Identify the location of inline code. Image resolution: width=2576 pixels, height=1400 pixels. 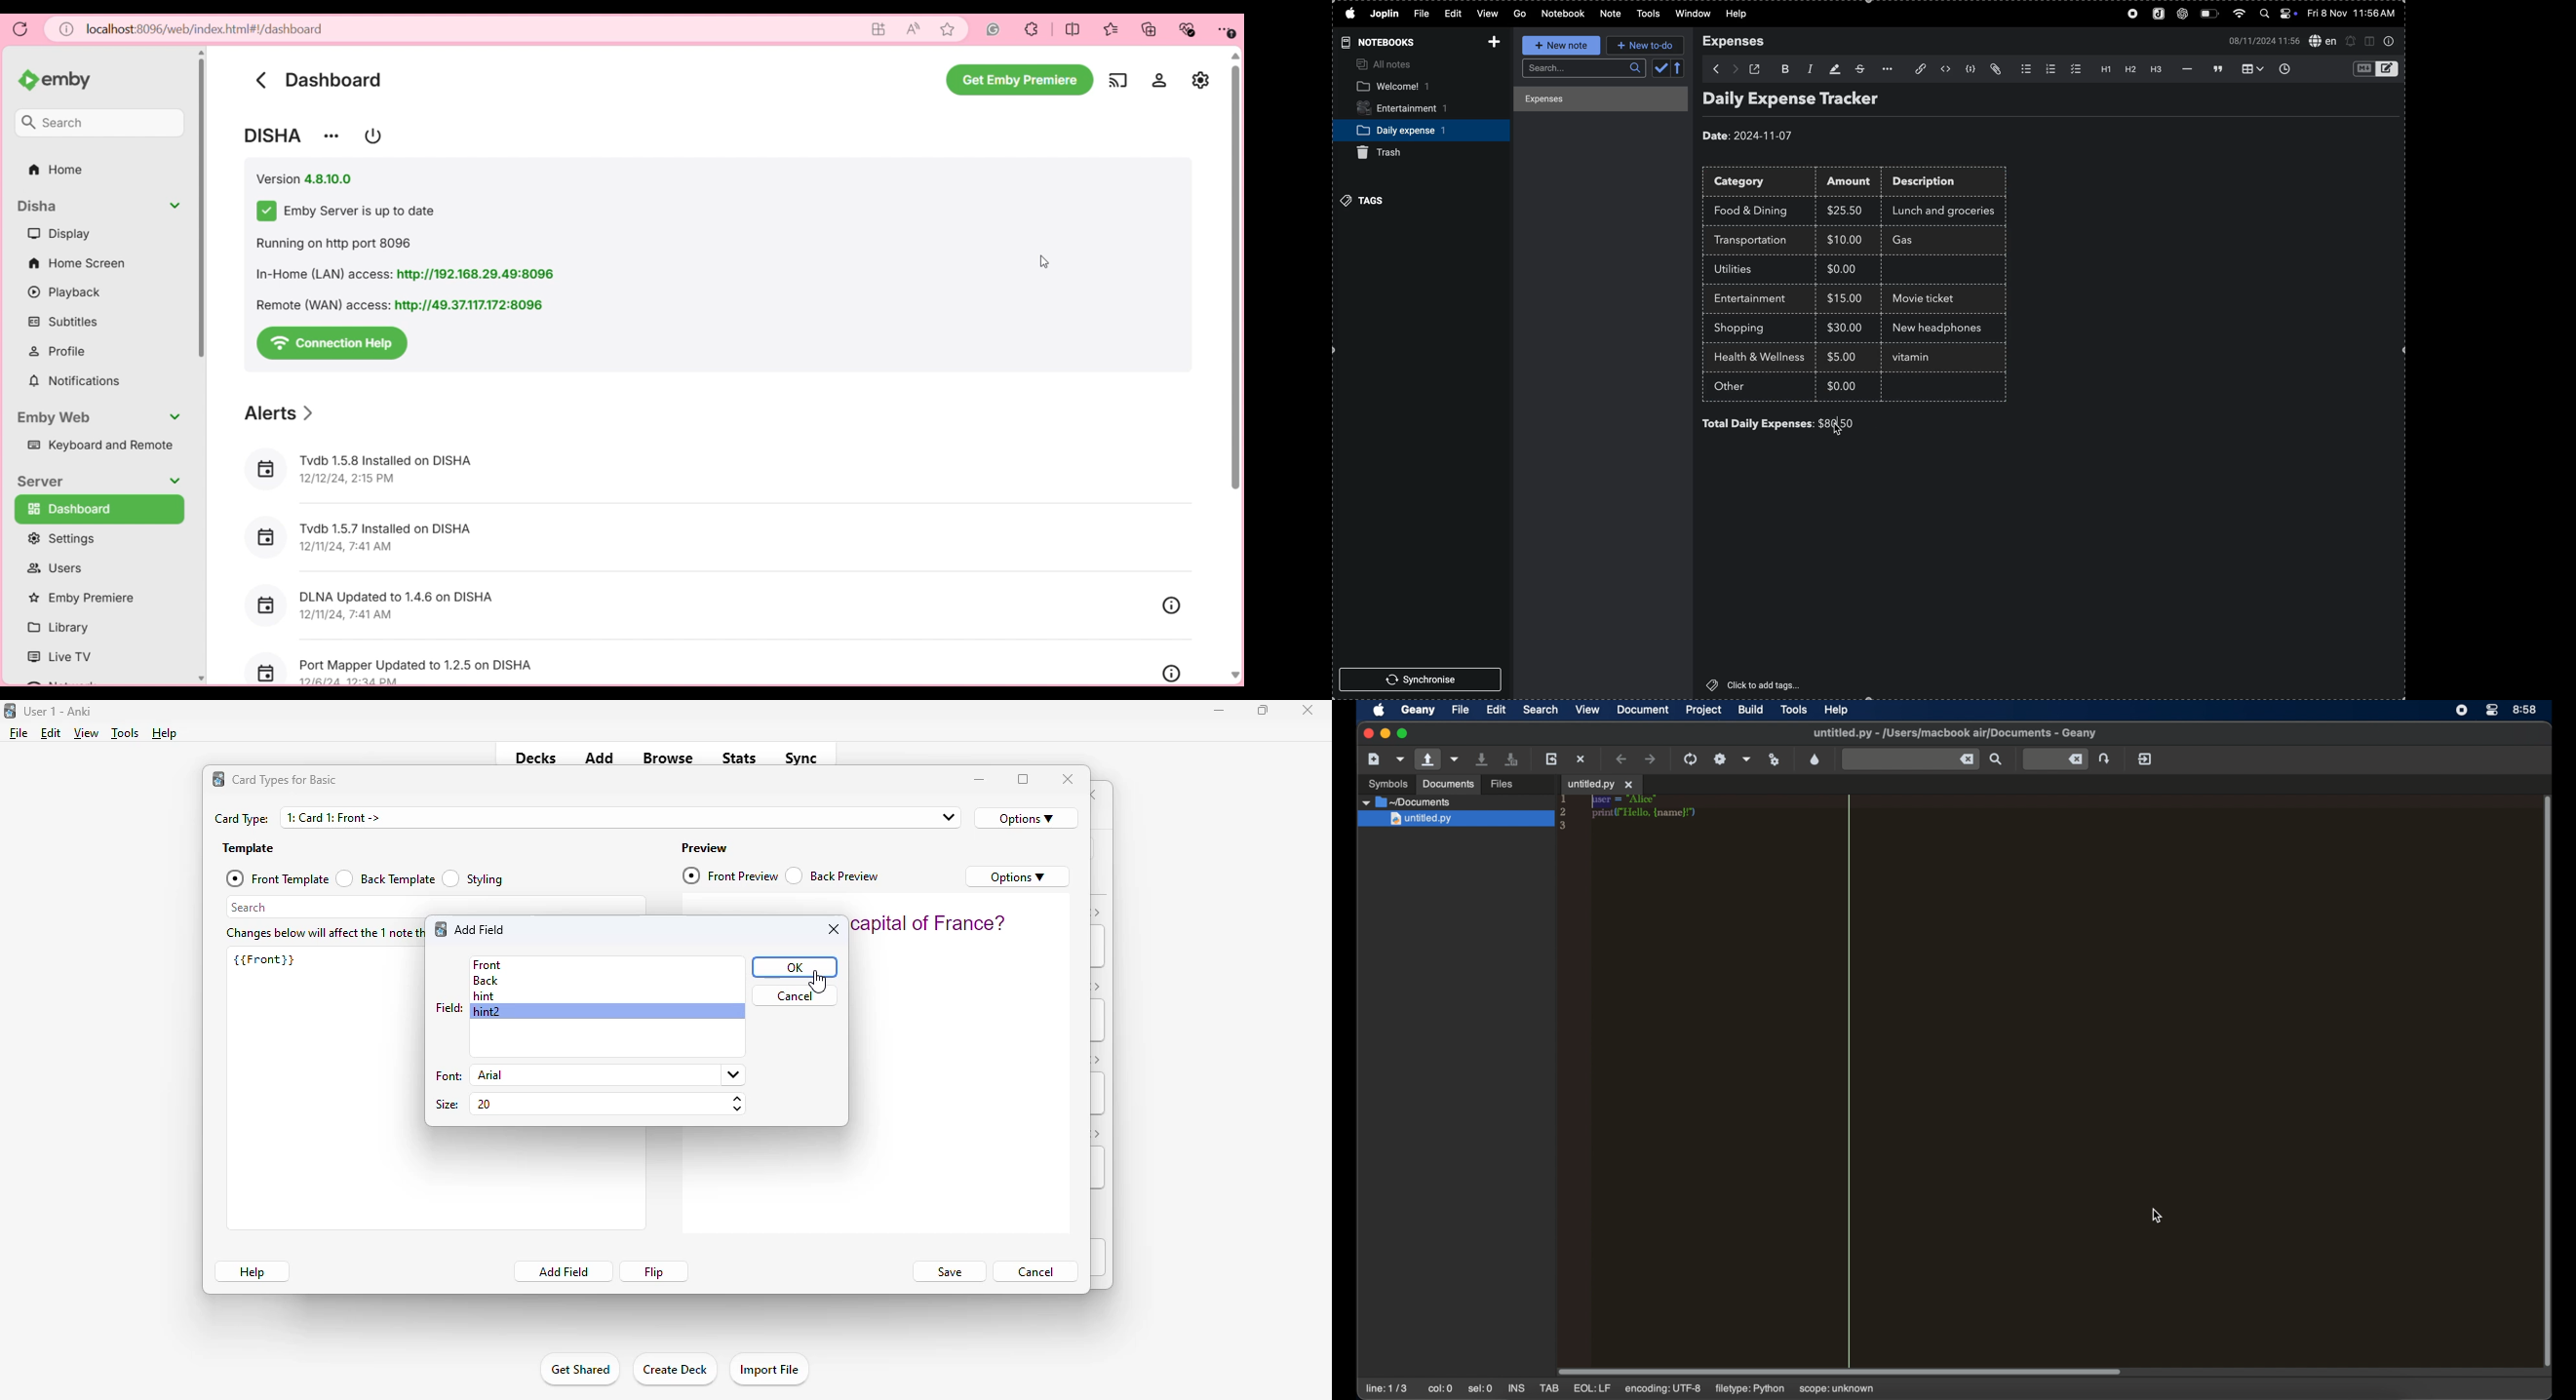
(1945, 70).